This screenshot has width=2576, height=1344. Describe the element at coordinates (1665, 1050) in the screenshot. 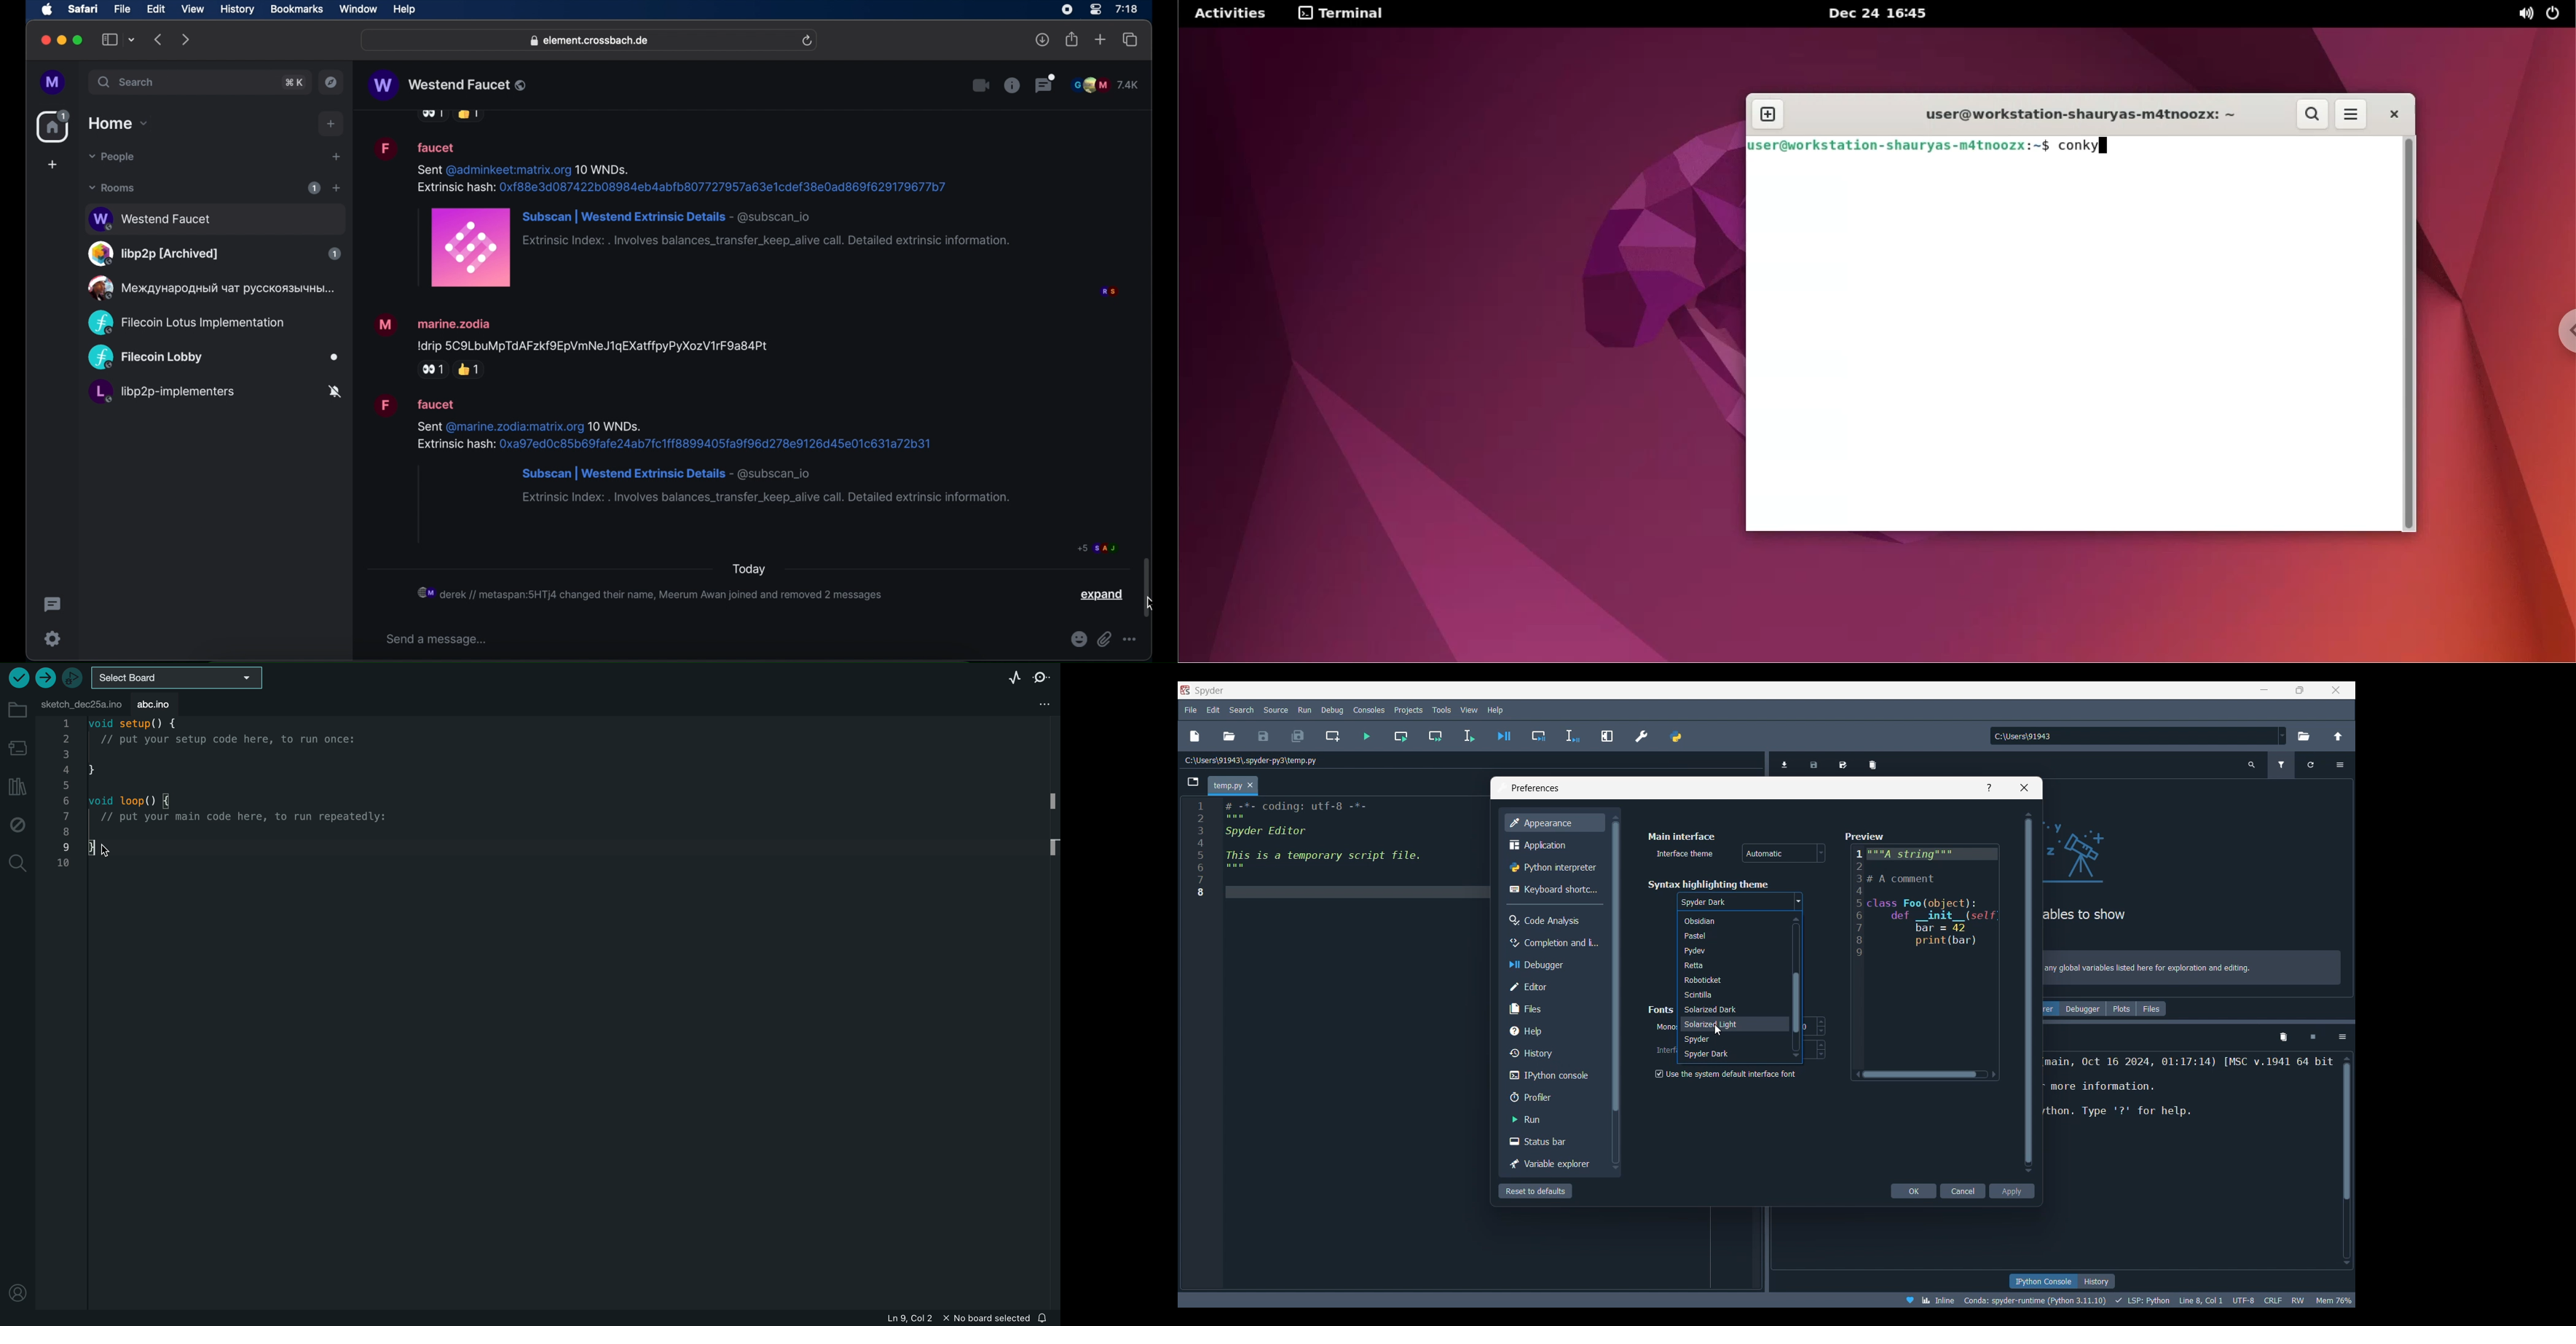

I see `Indicates interface settings` at that location.